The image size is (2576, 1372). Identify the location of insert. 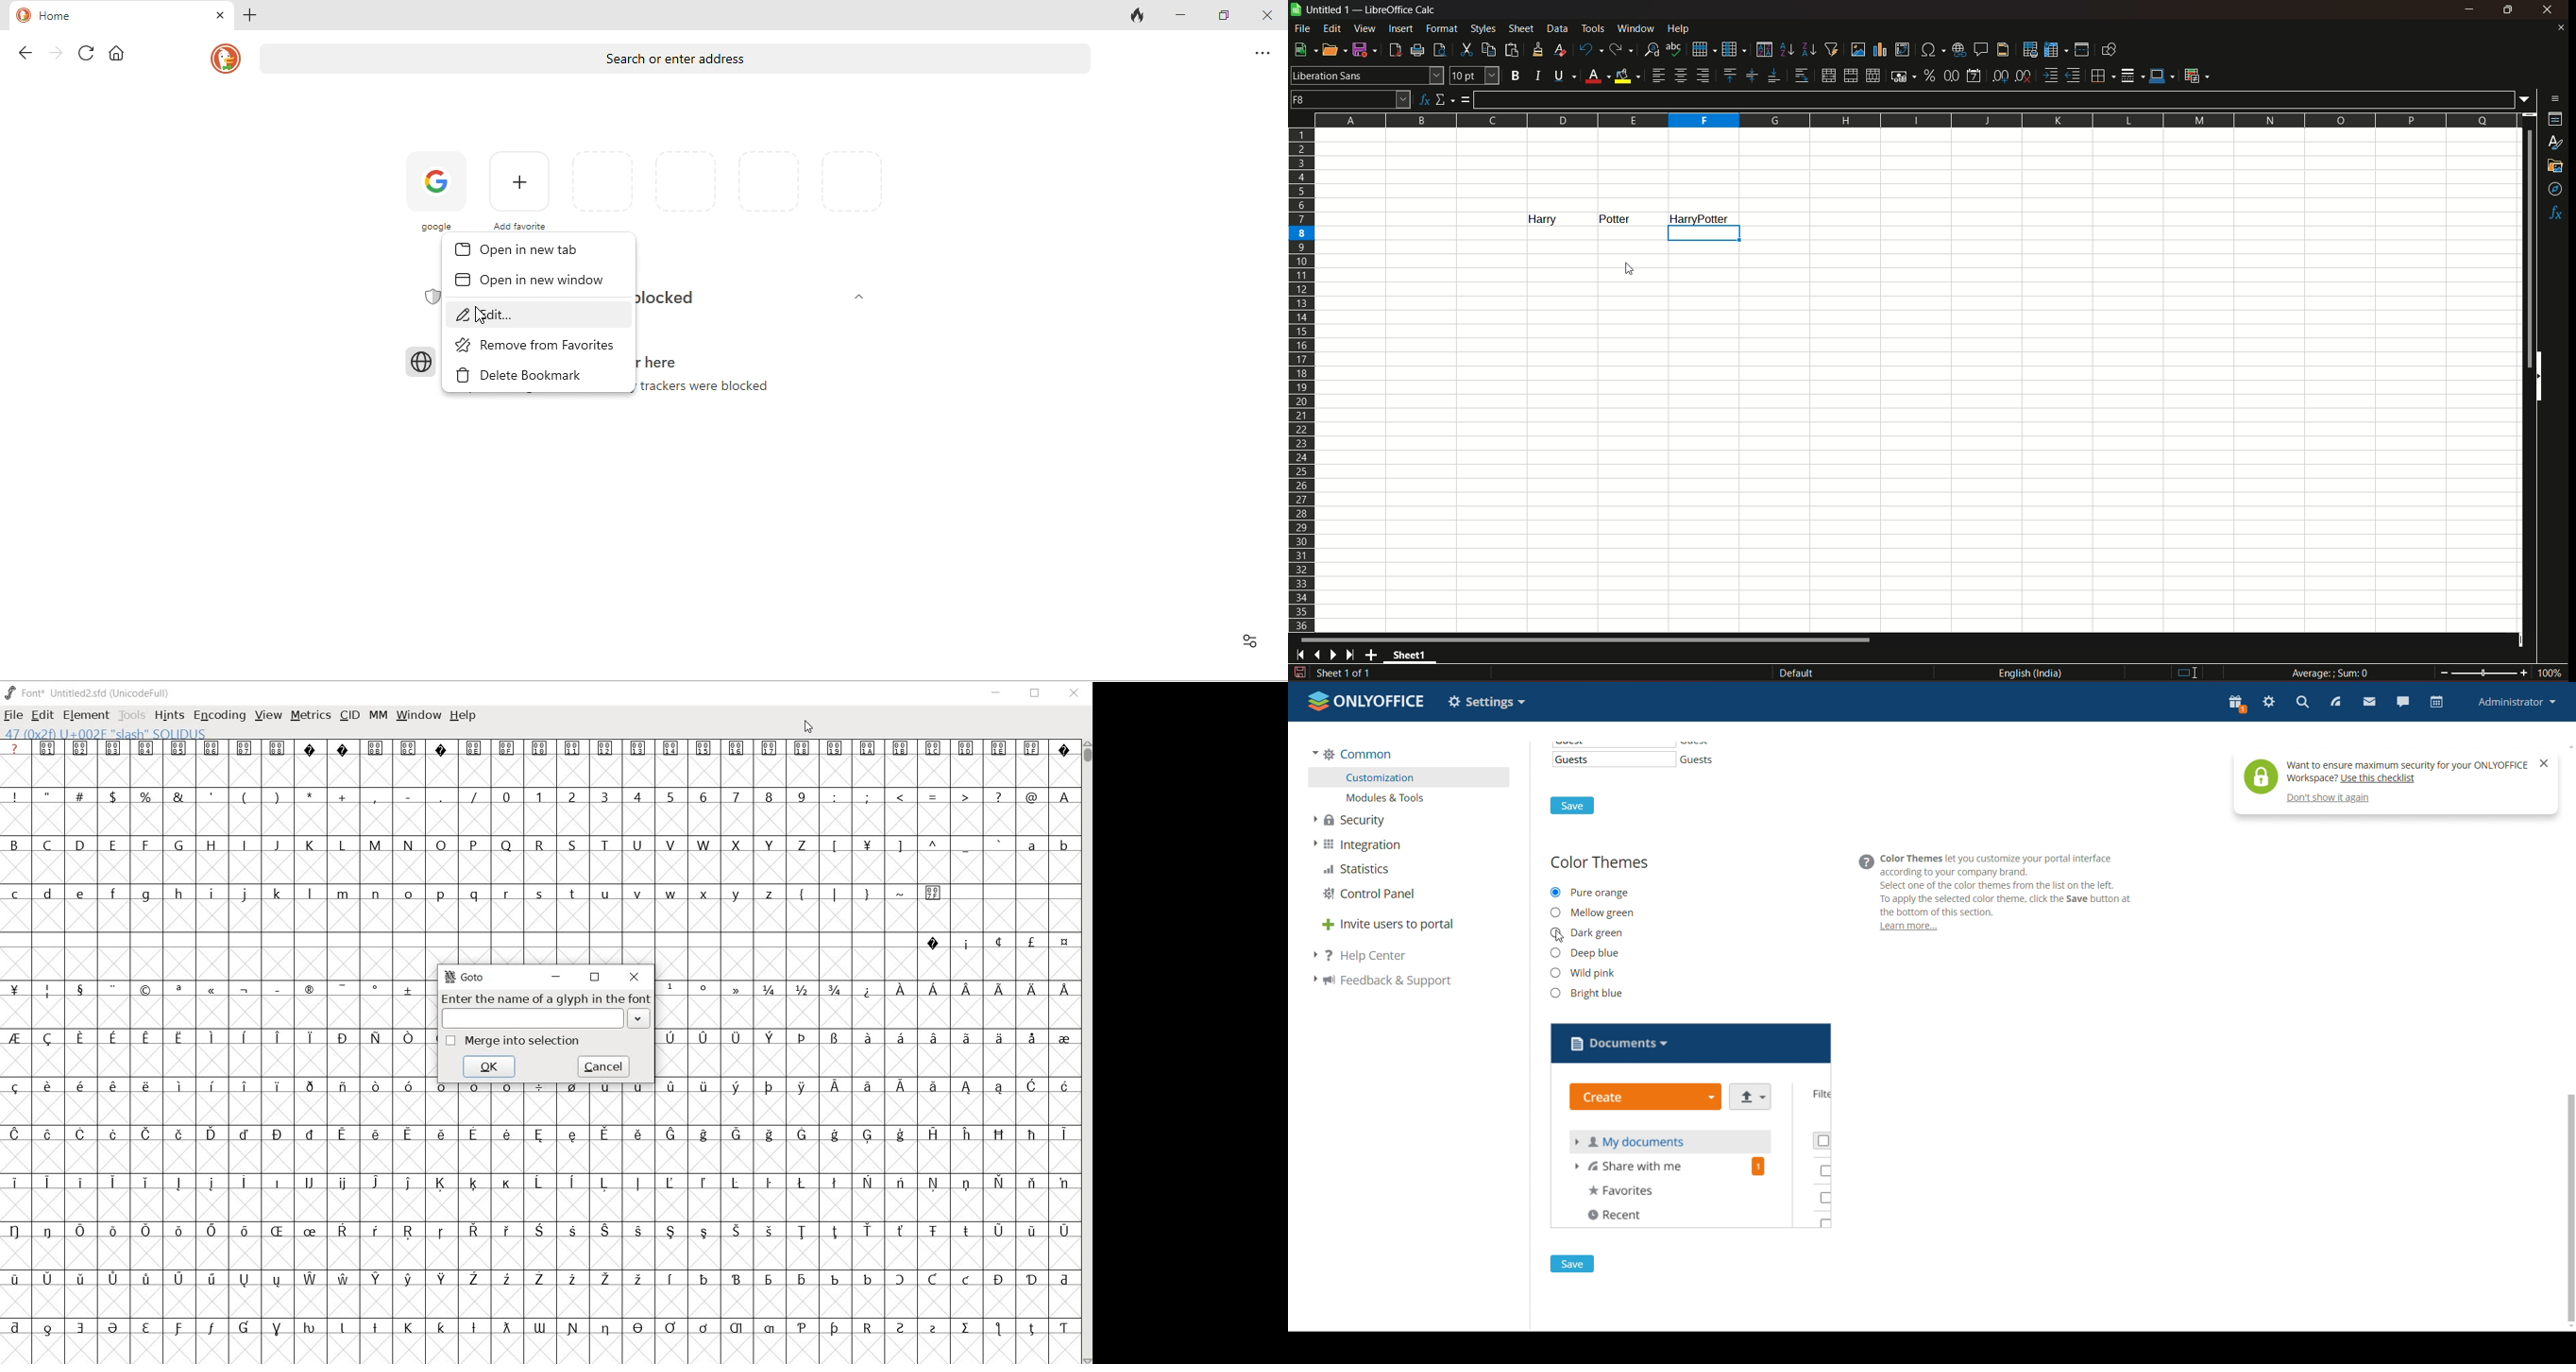
(1399, 27).